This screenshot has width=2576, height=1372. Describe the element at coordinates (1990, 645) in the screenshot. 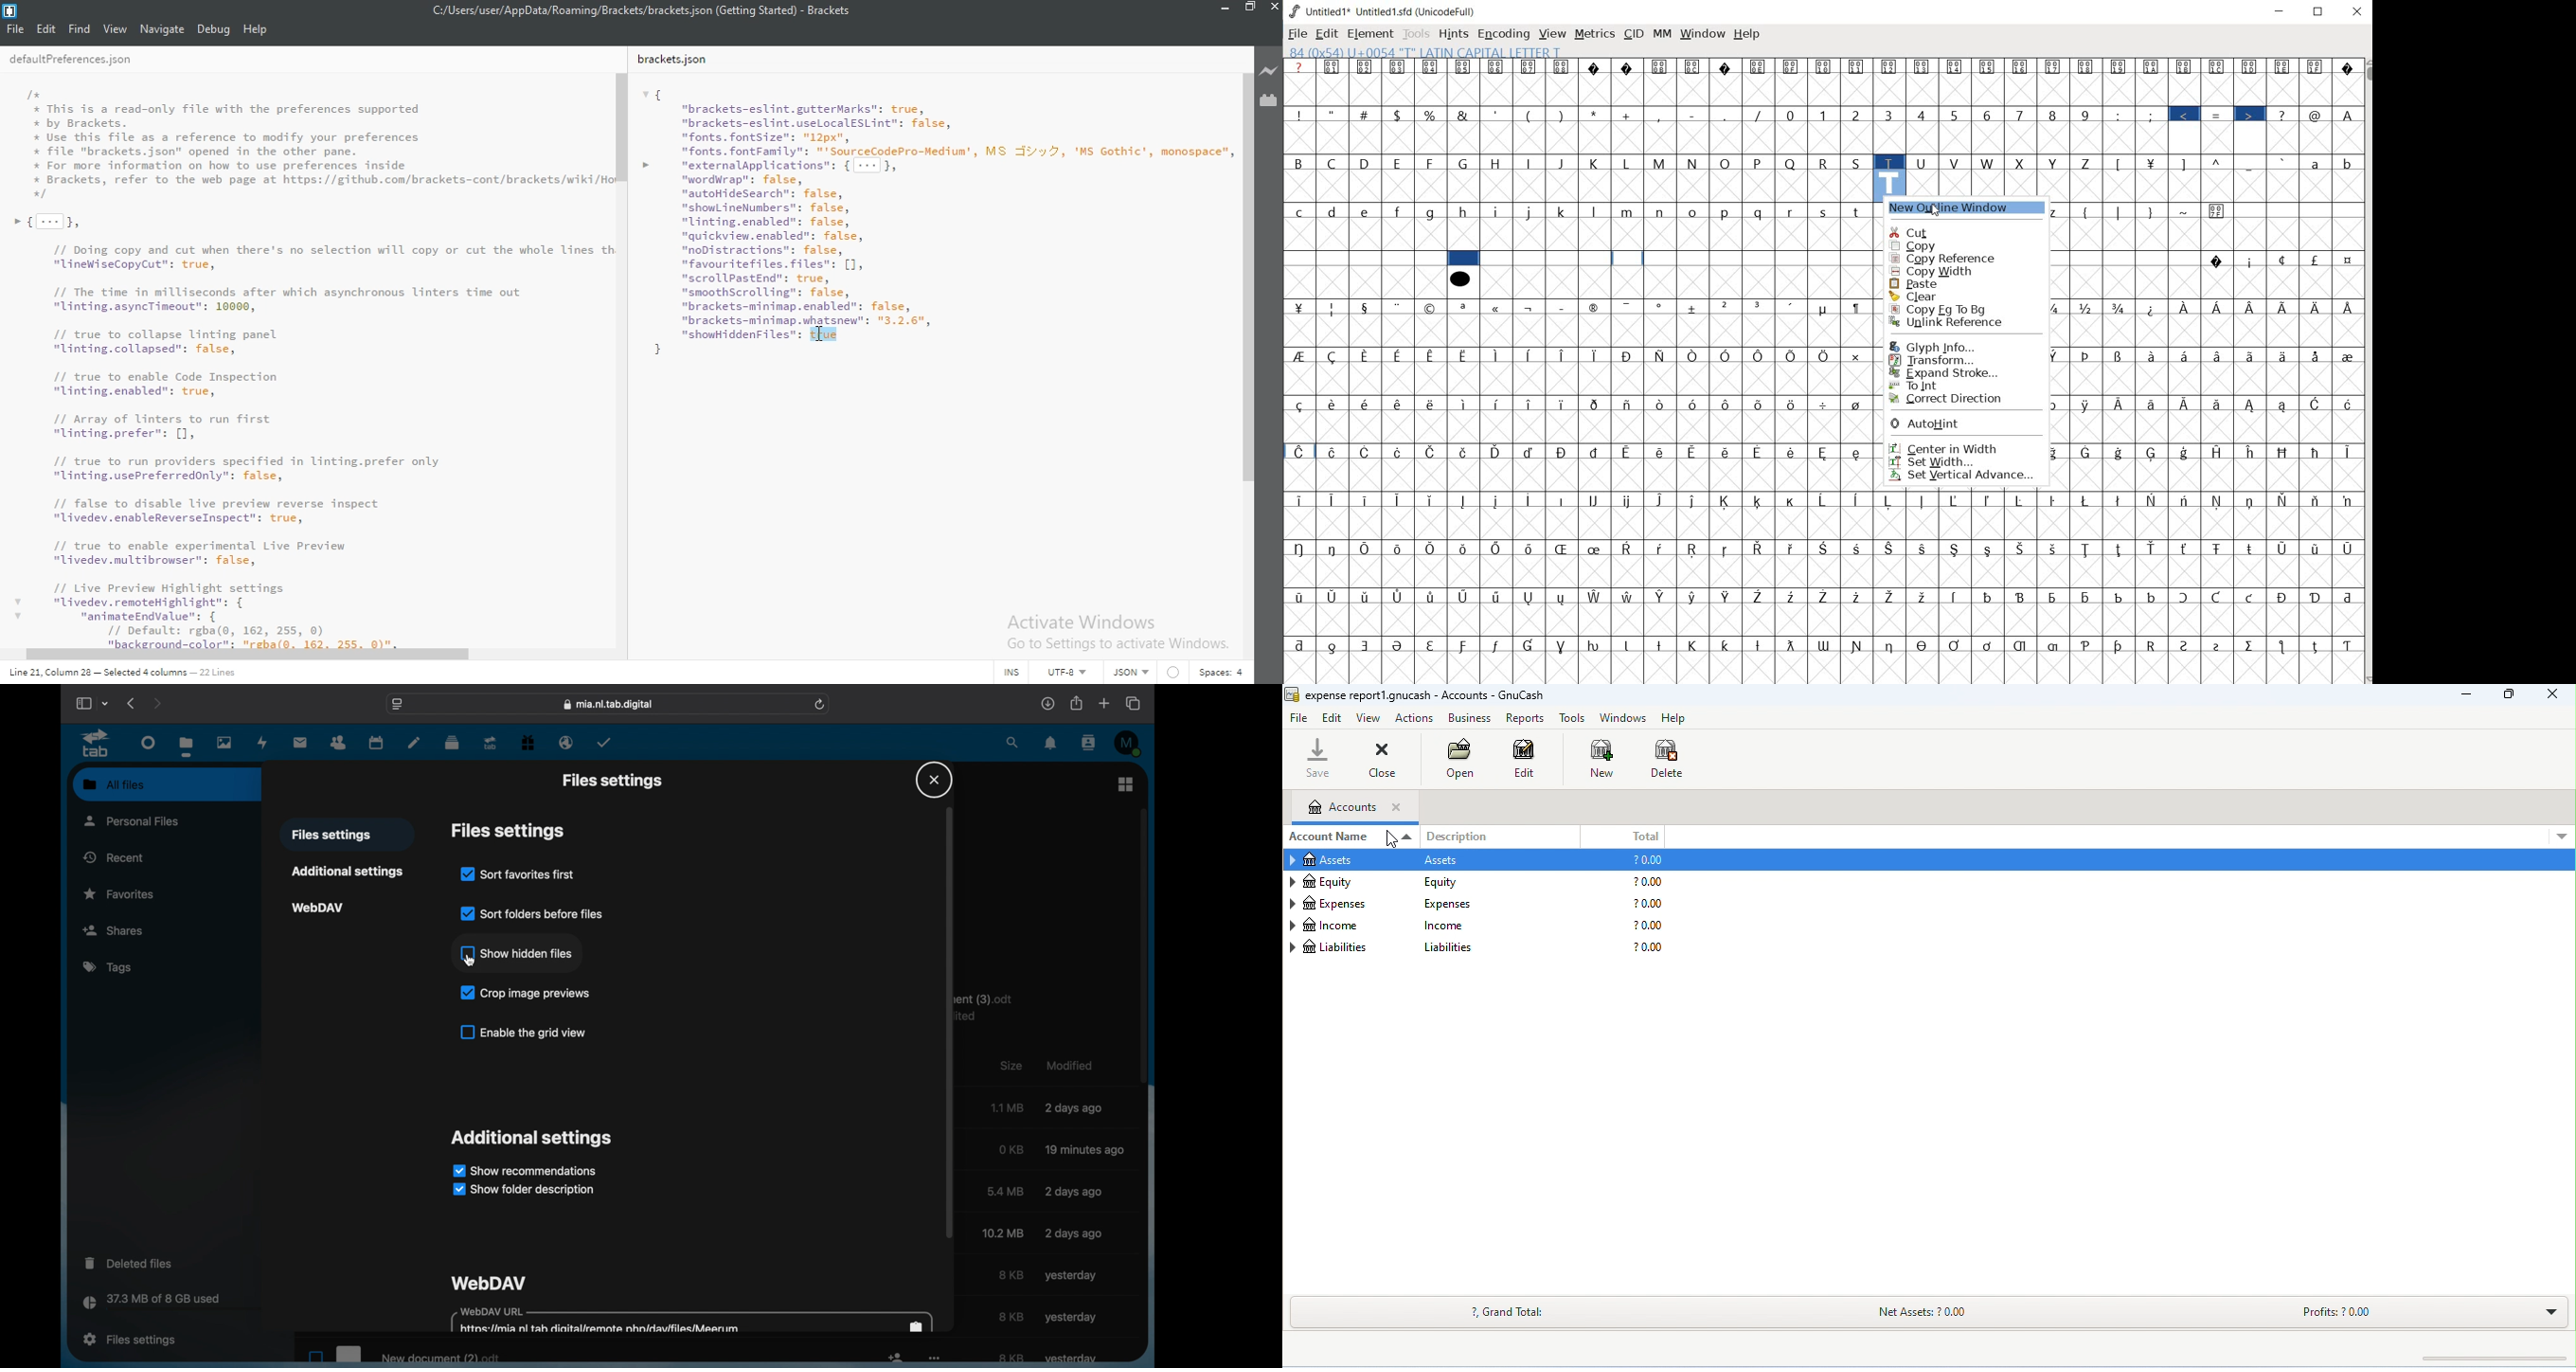

I see `Symbol` at that location.